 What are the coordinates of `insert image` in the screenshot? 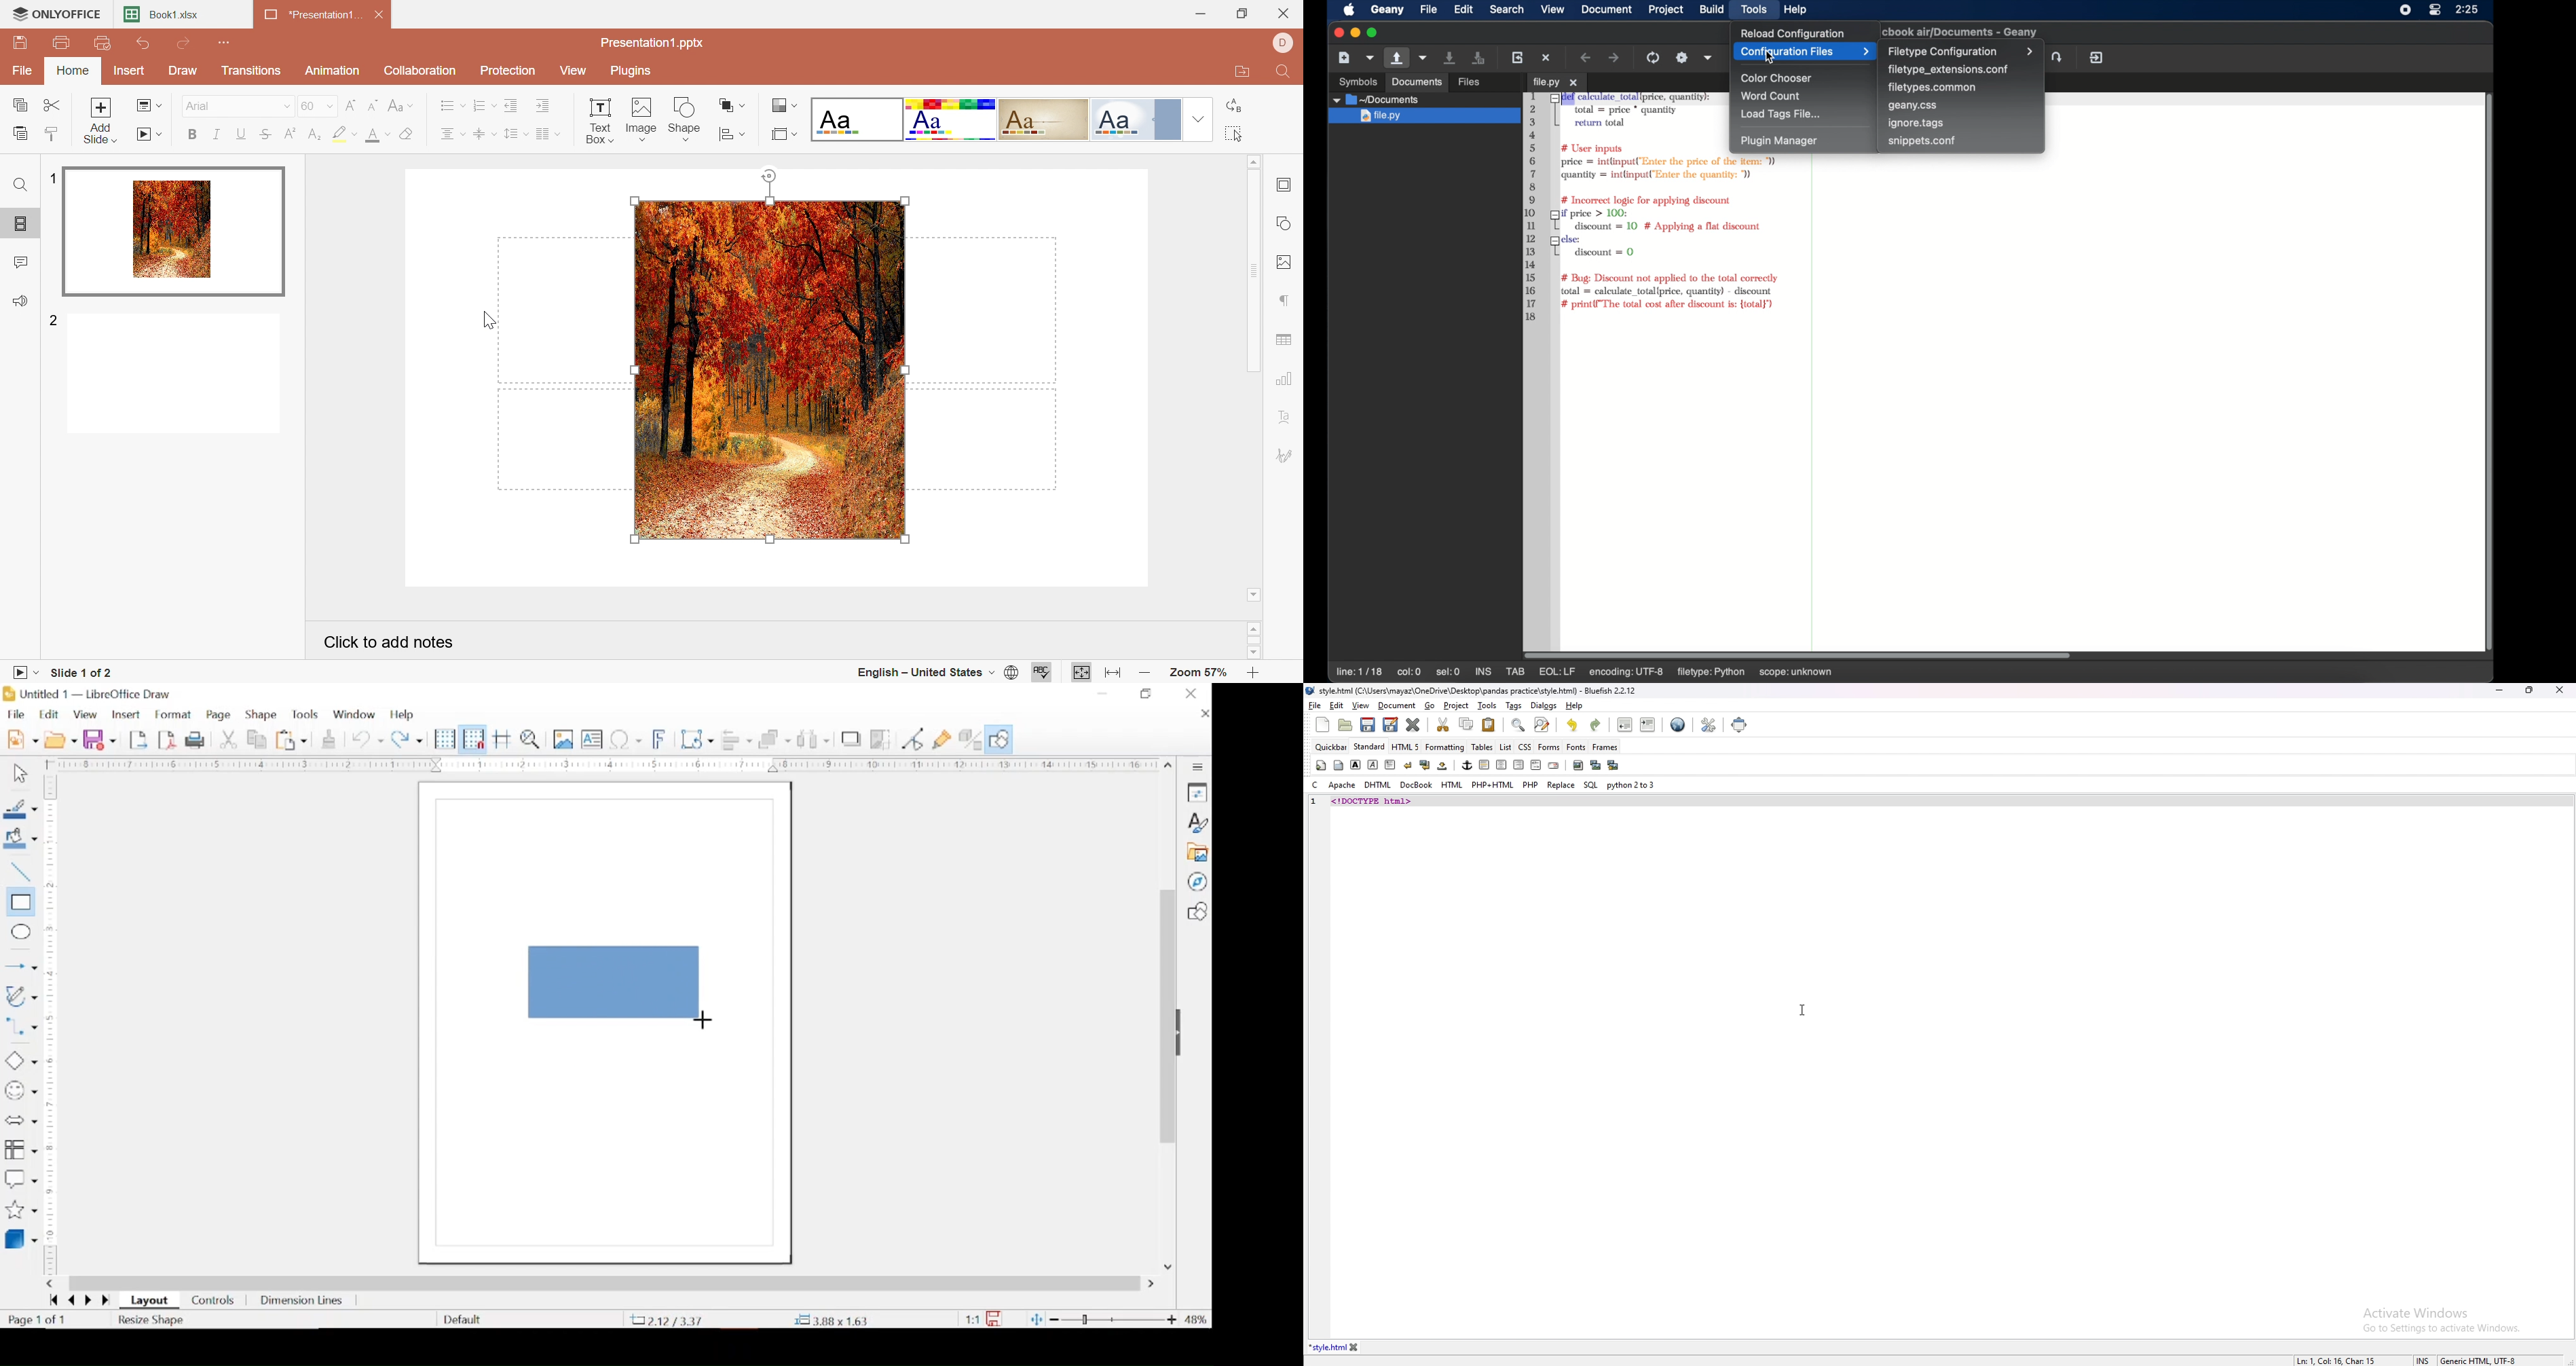 It's located at (565, 739).